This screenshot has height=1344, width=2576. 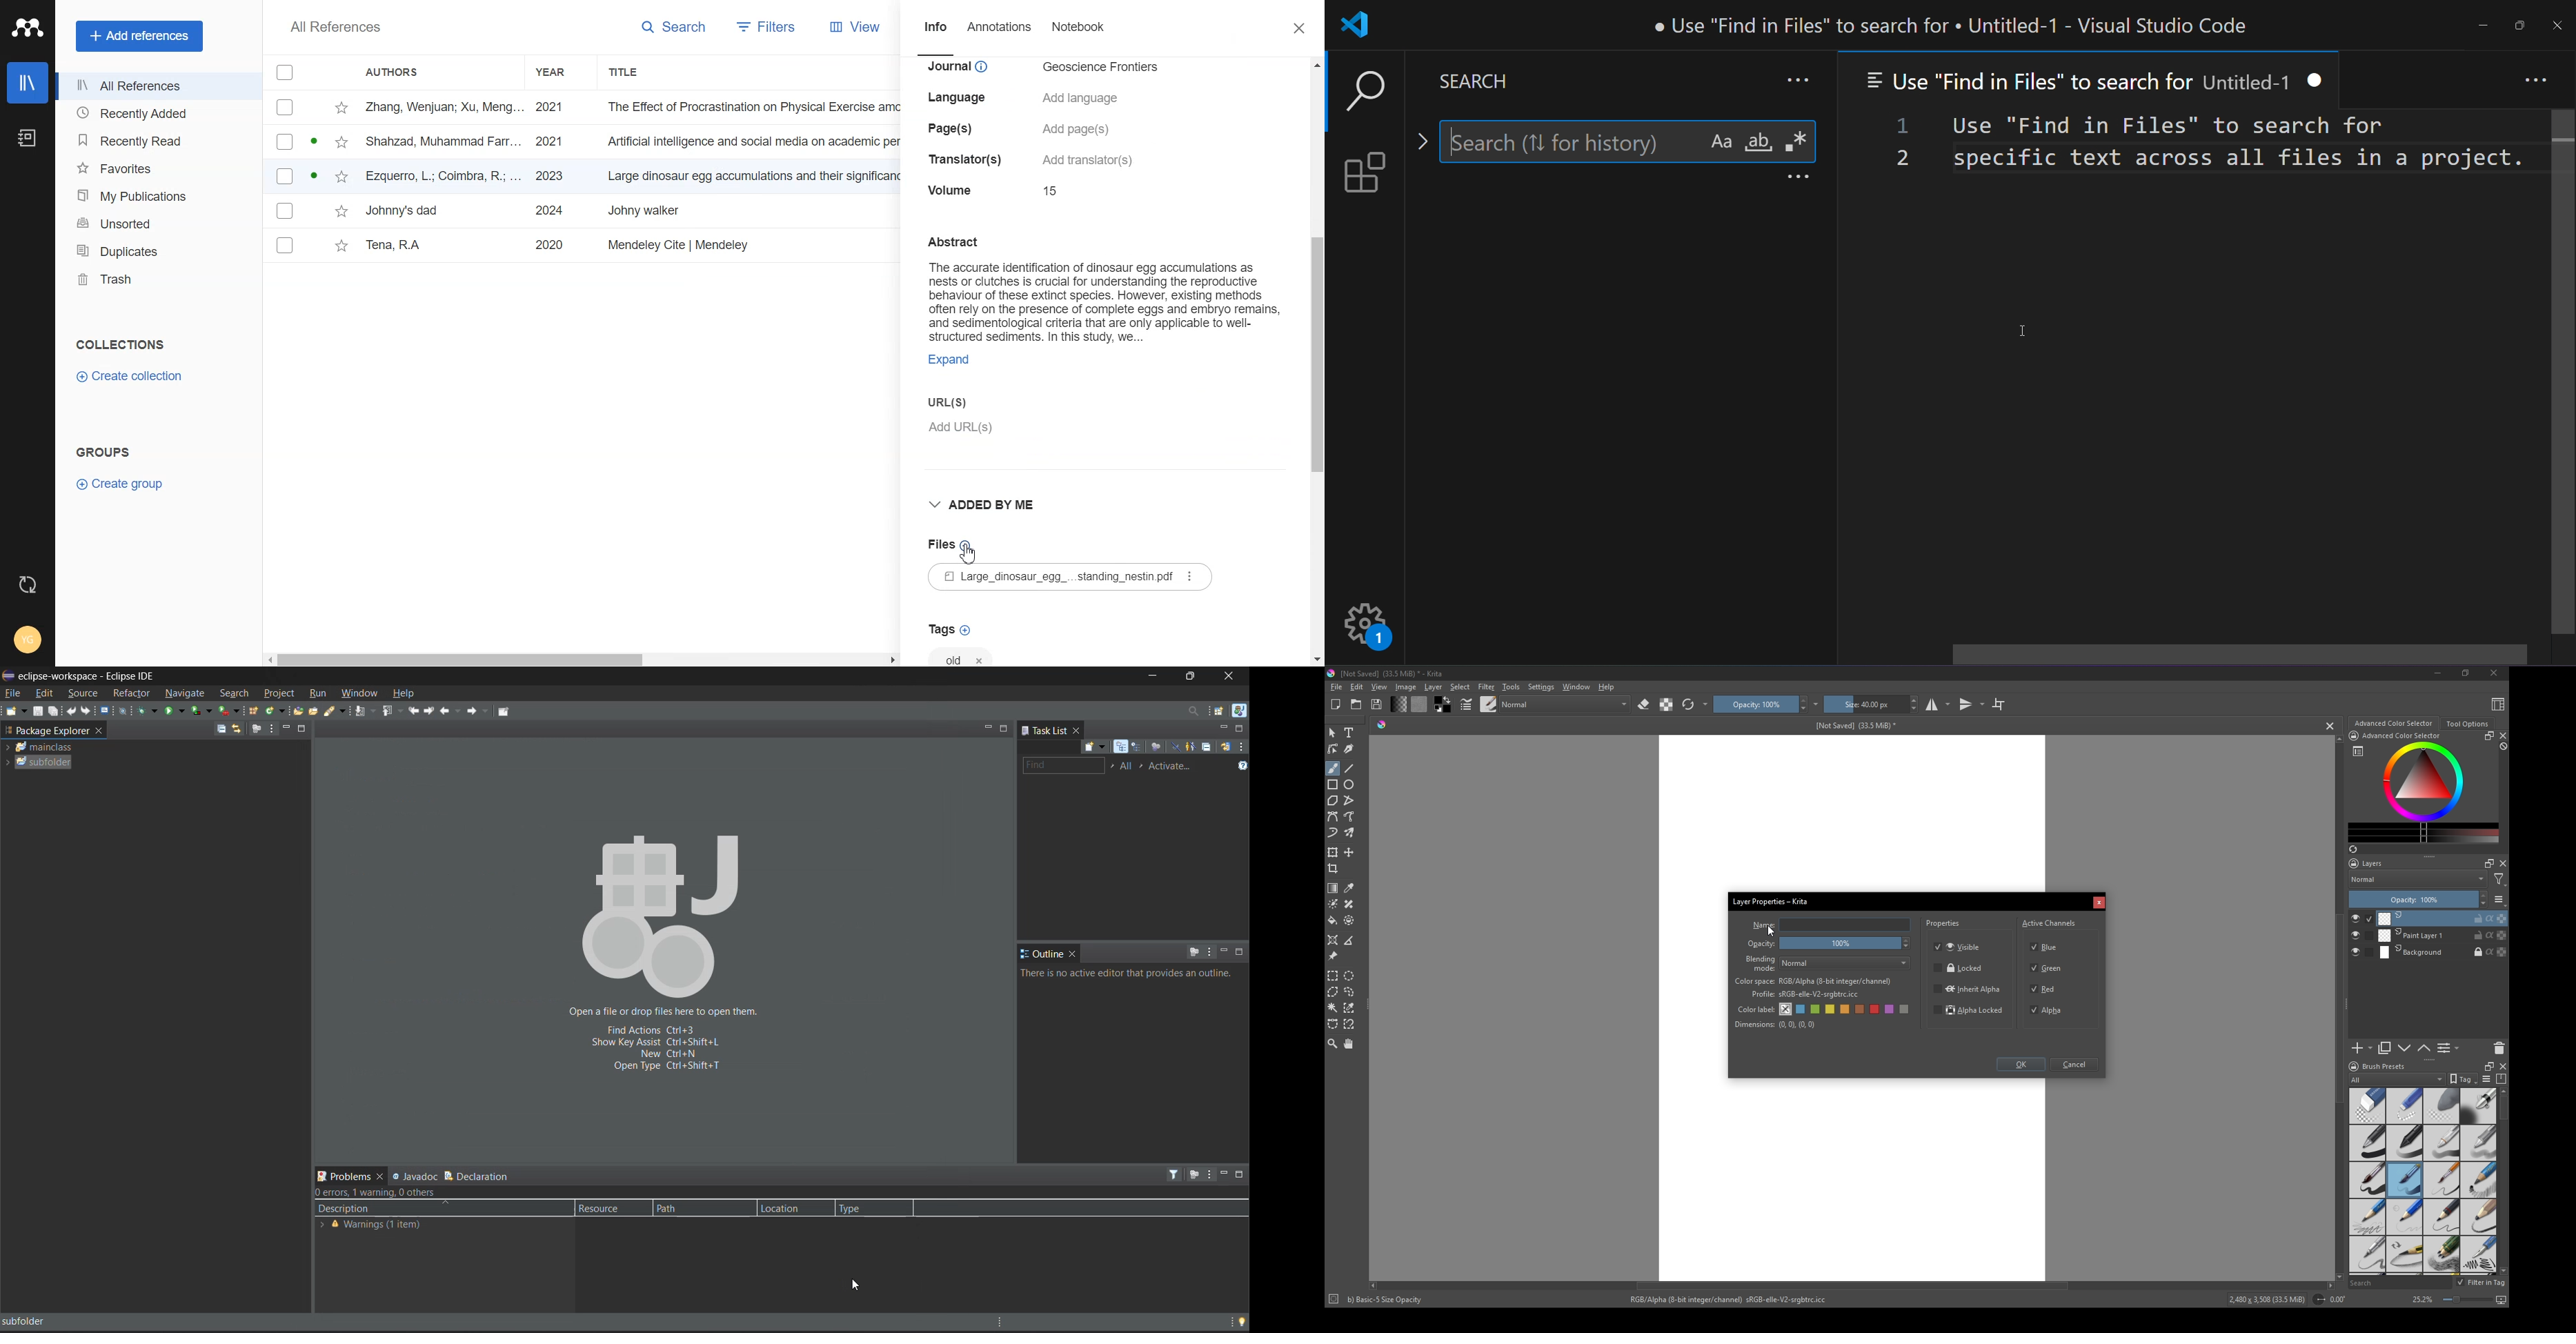 I want to click on details, so click(x=962, y=68).